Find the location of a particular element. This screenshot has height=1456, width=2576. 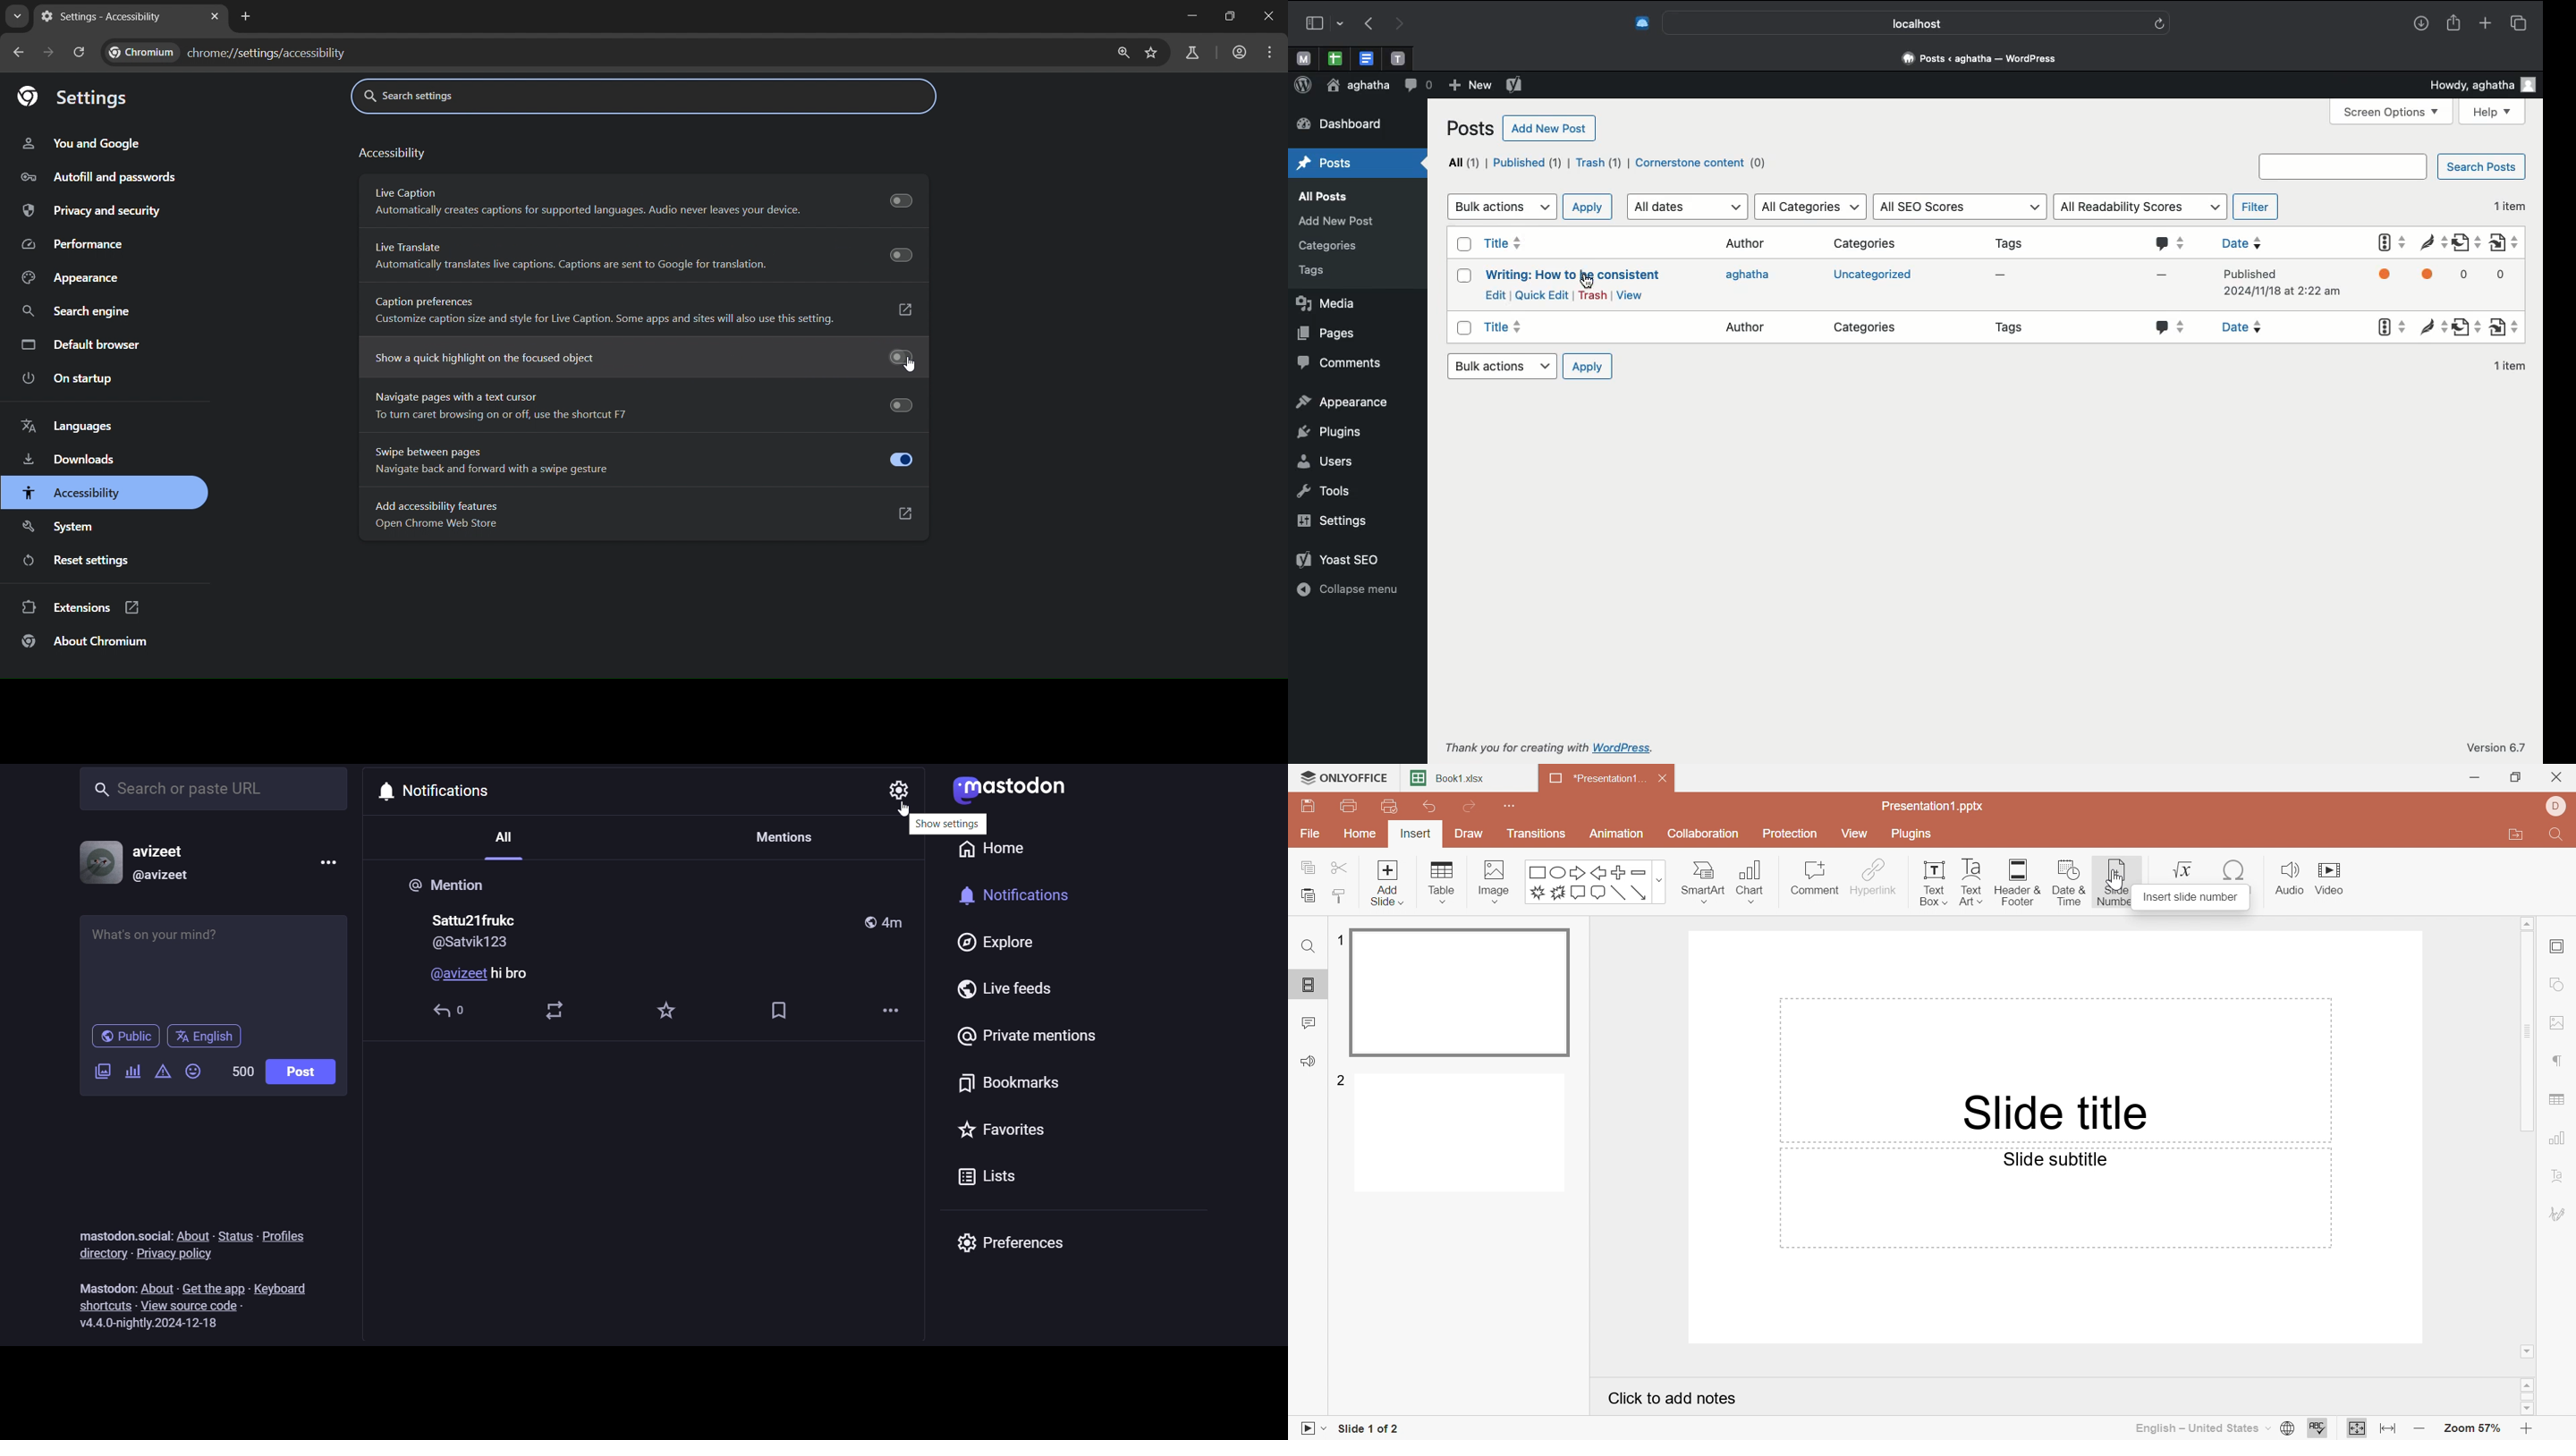

Mentions is located at coordinates (780, 838).